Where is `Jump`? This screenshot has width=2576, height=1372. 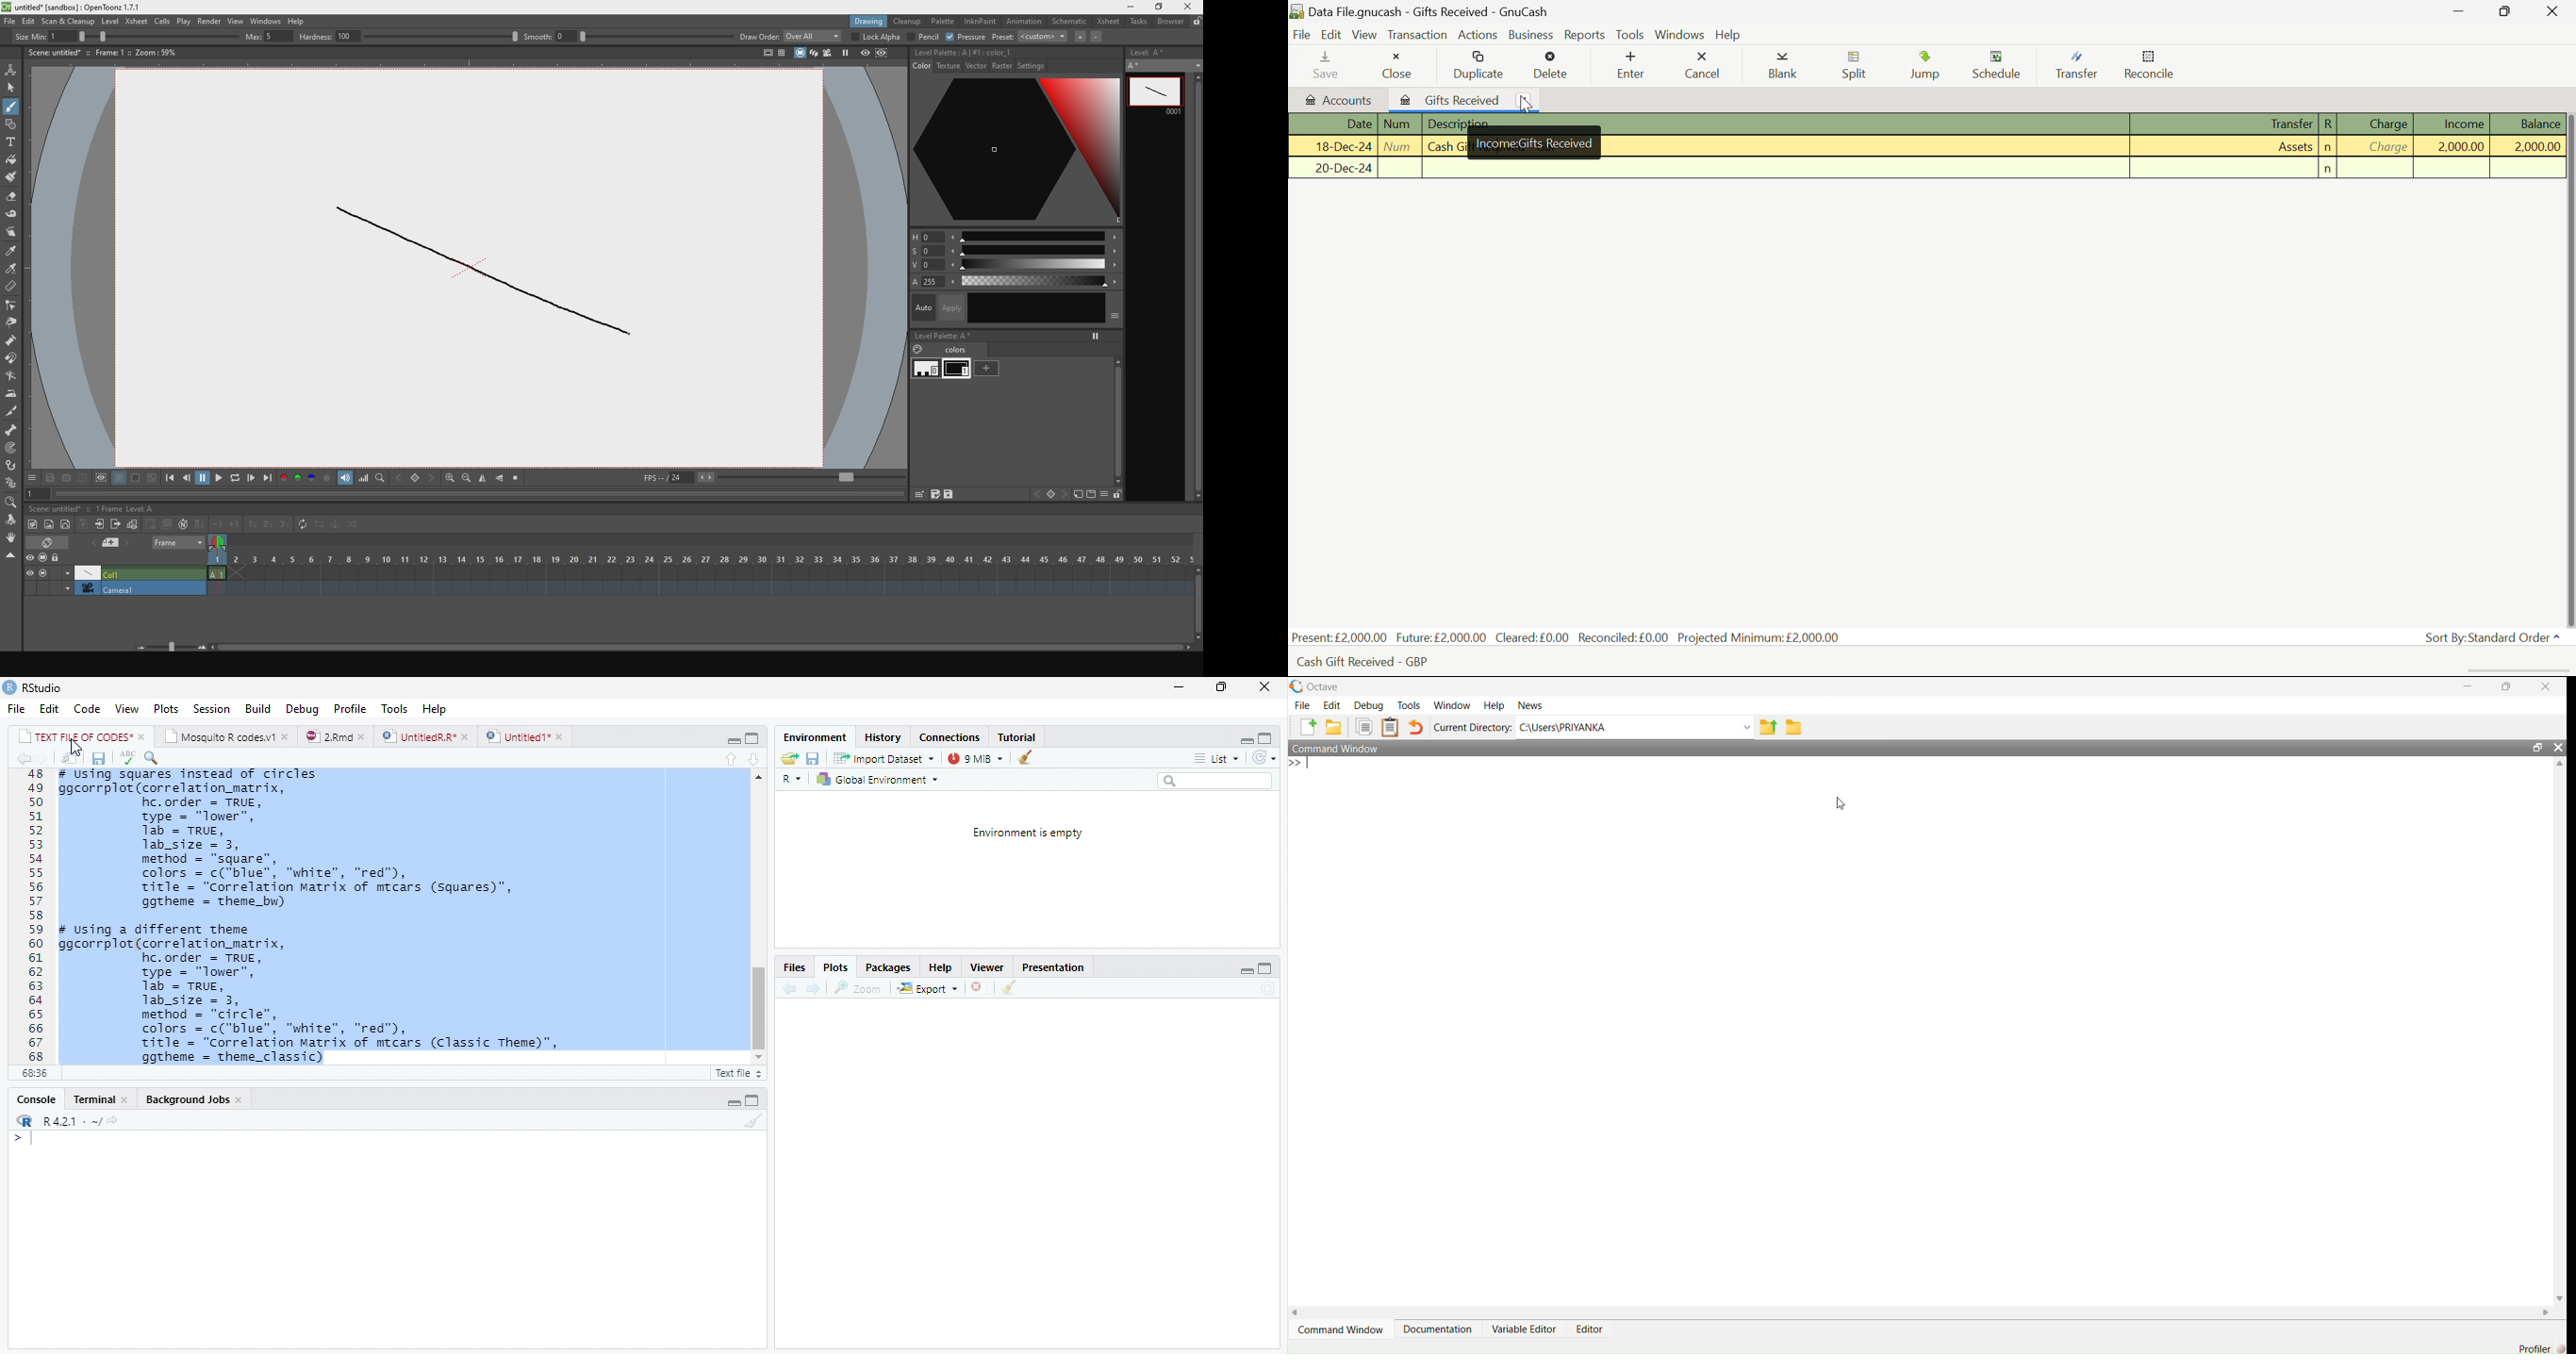 Jump is located at coordinates (1929, 65).